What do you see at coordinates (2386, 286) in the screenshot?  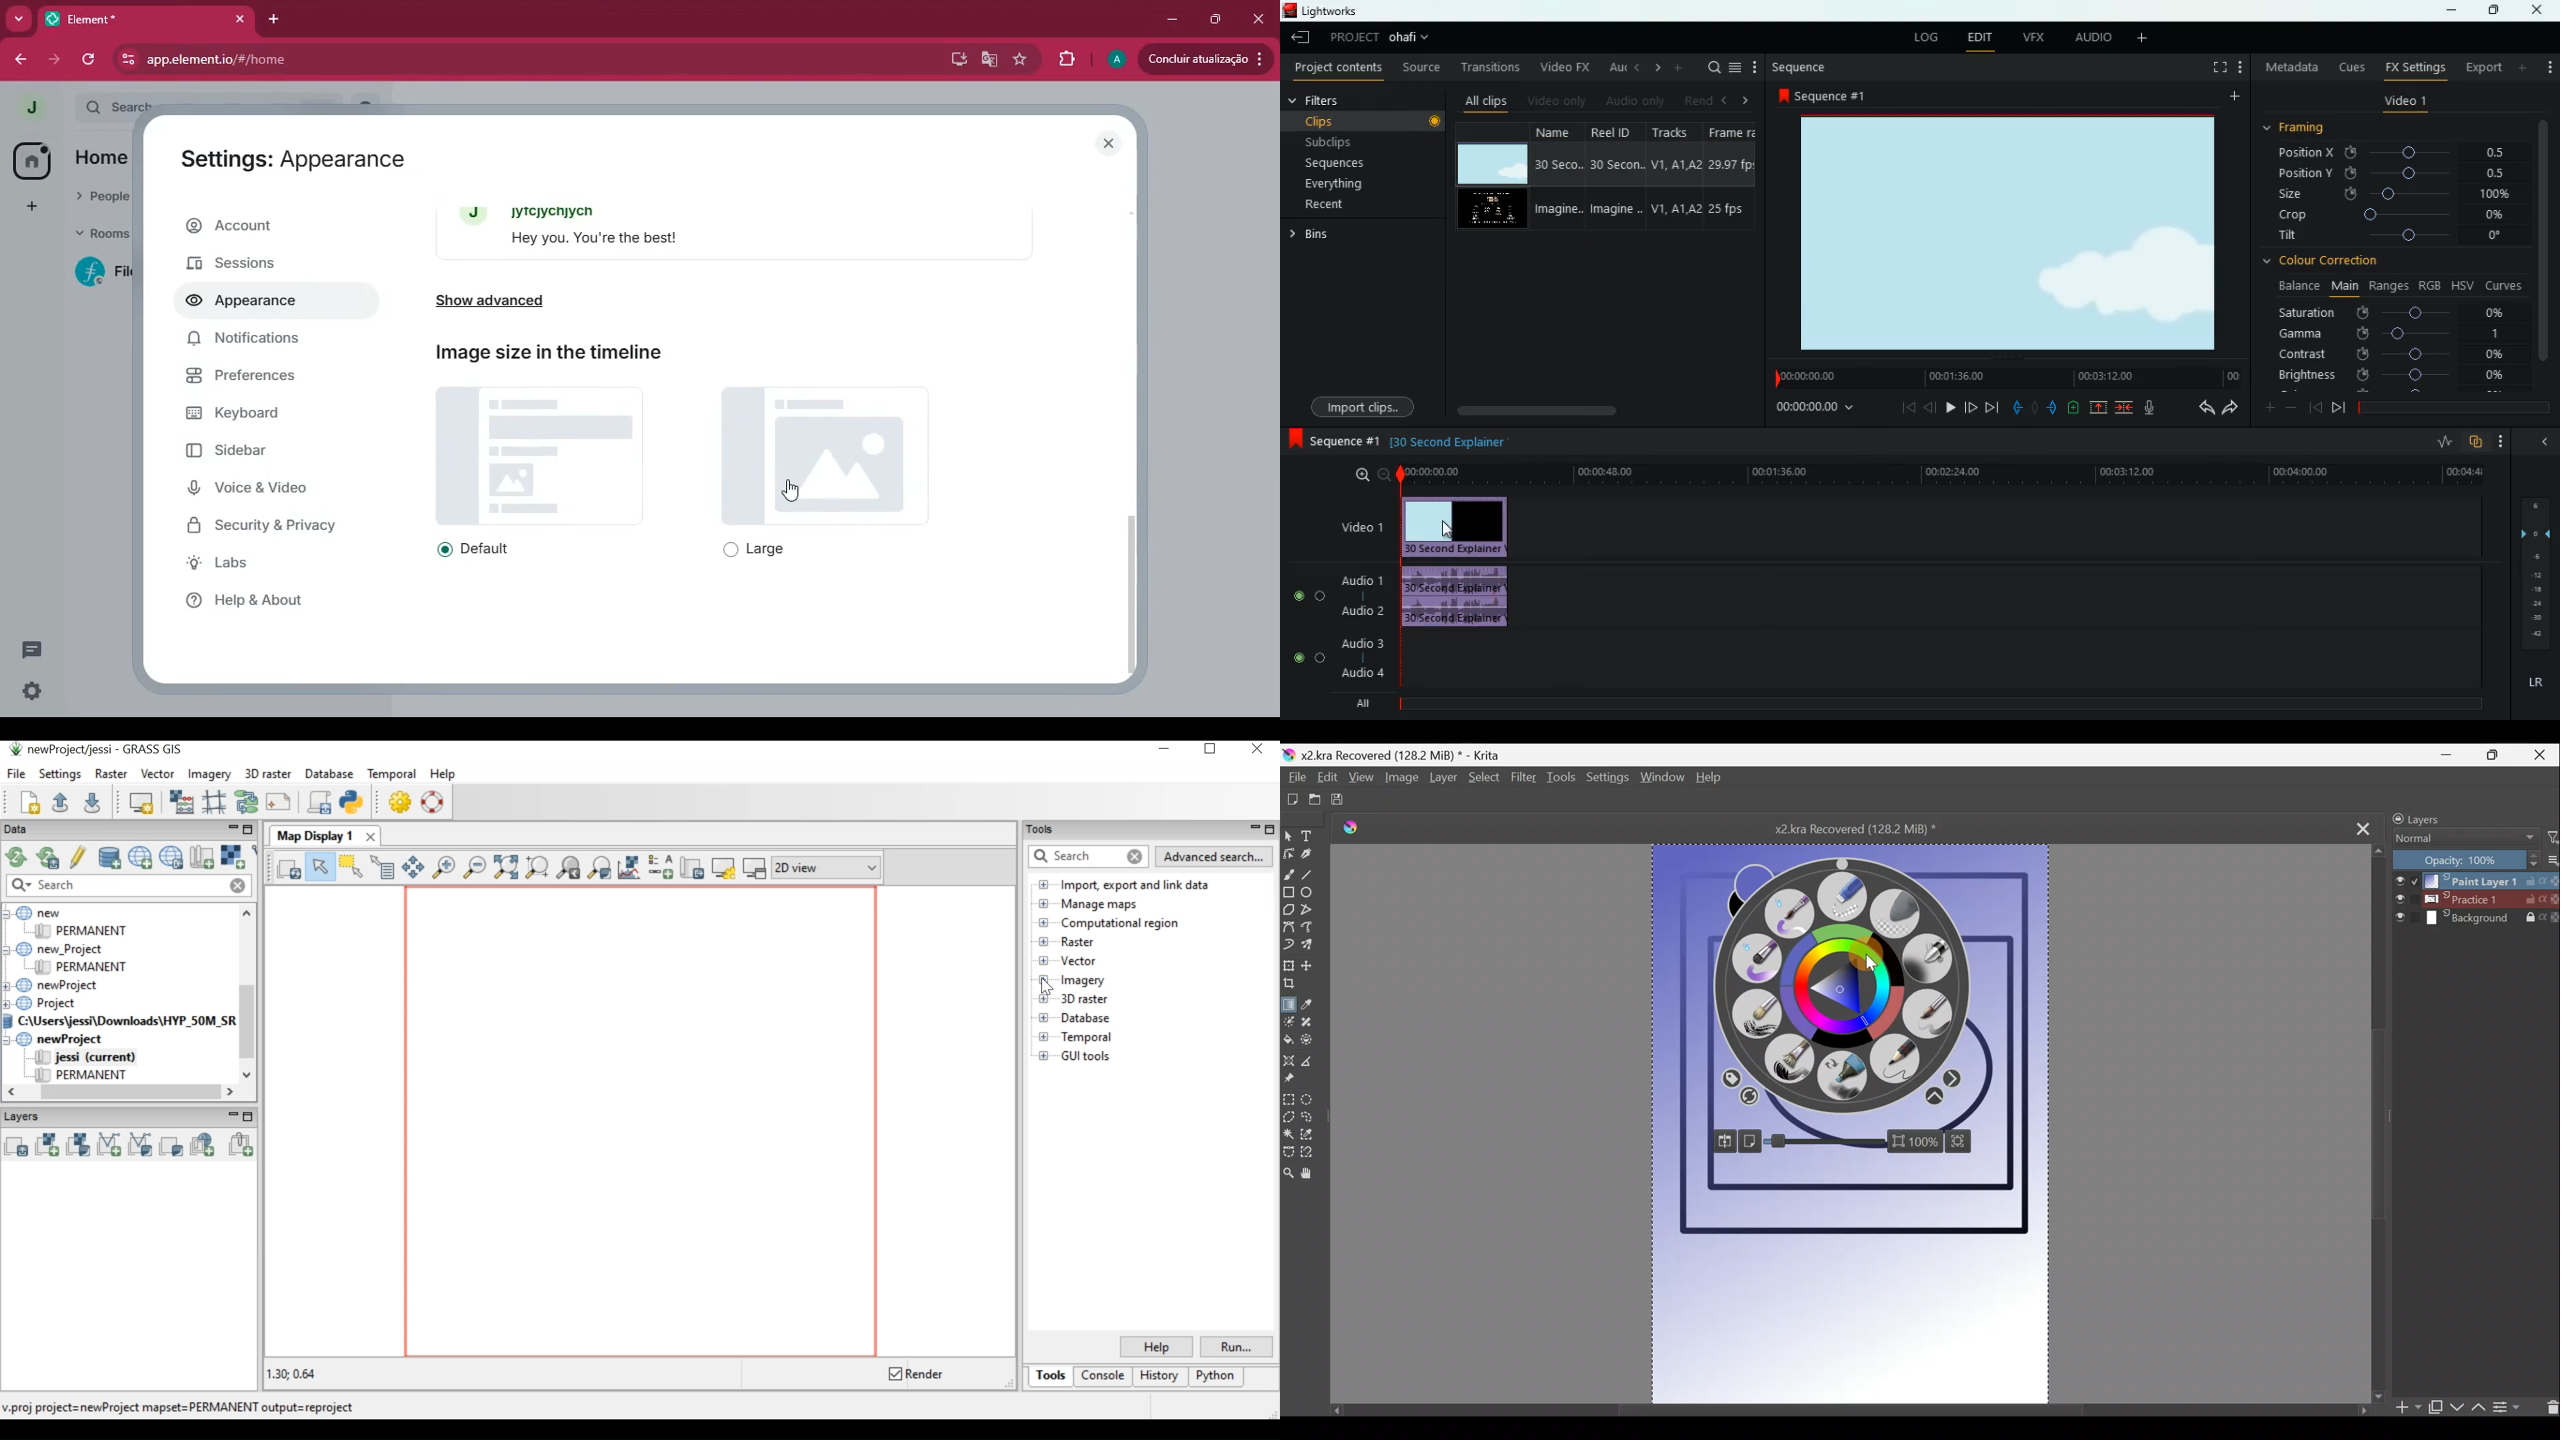 I see `ranges` at bounding box center [2386, 286].